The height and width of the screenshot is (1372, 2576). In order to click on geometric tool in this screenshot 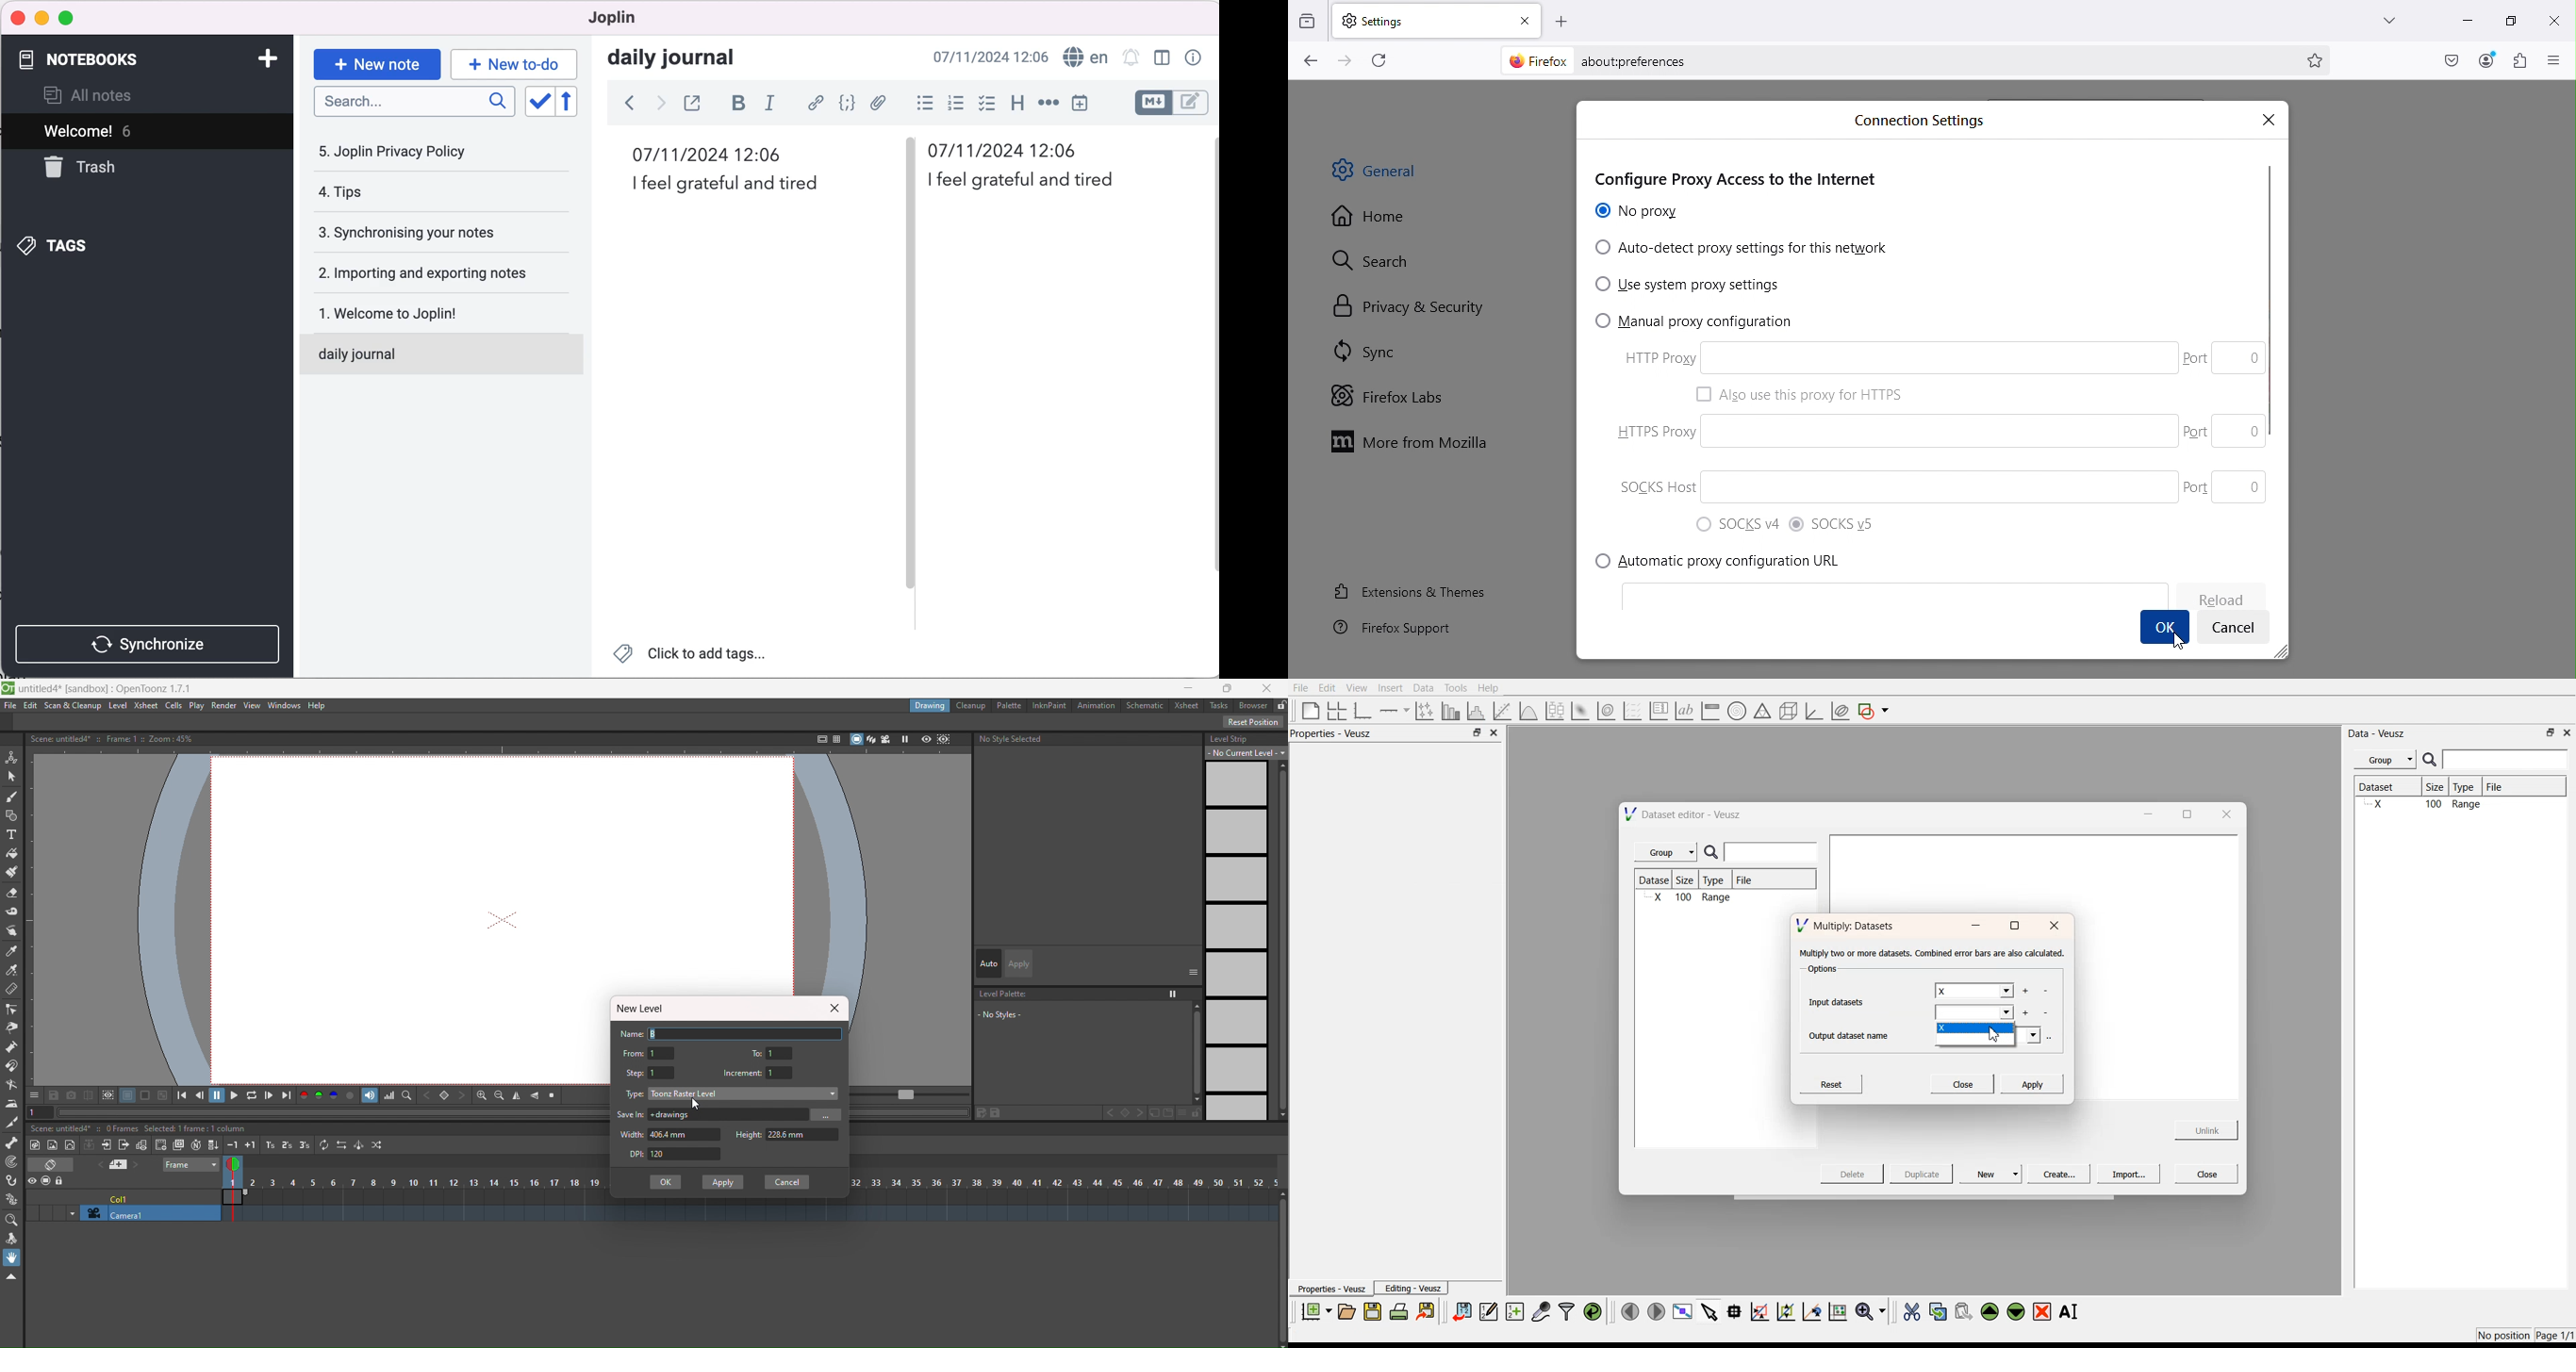, I will do `click(11, 817)`.